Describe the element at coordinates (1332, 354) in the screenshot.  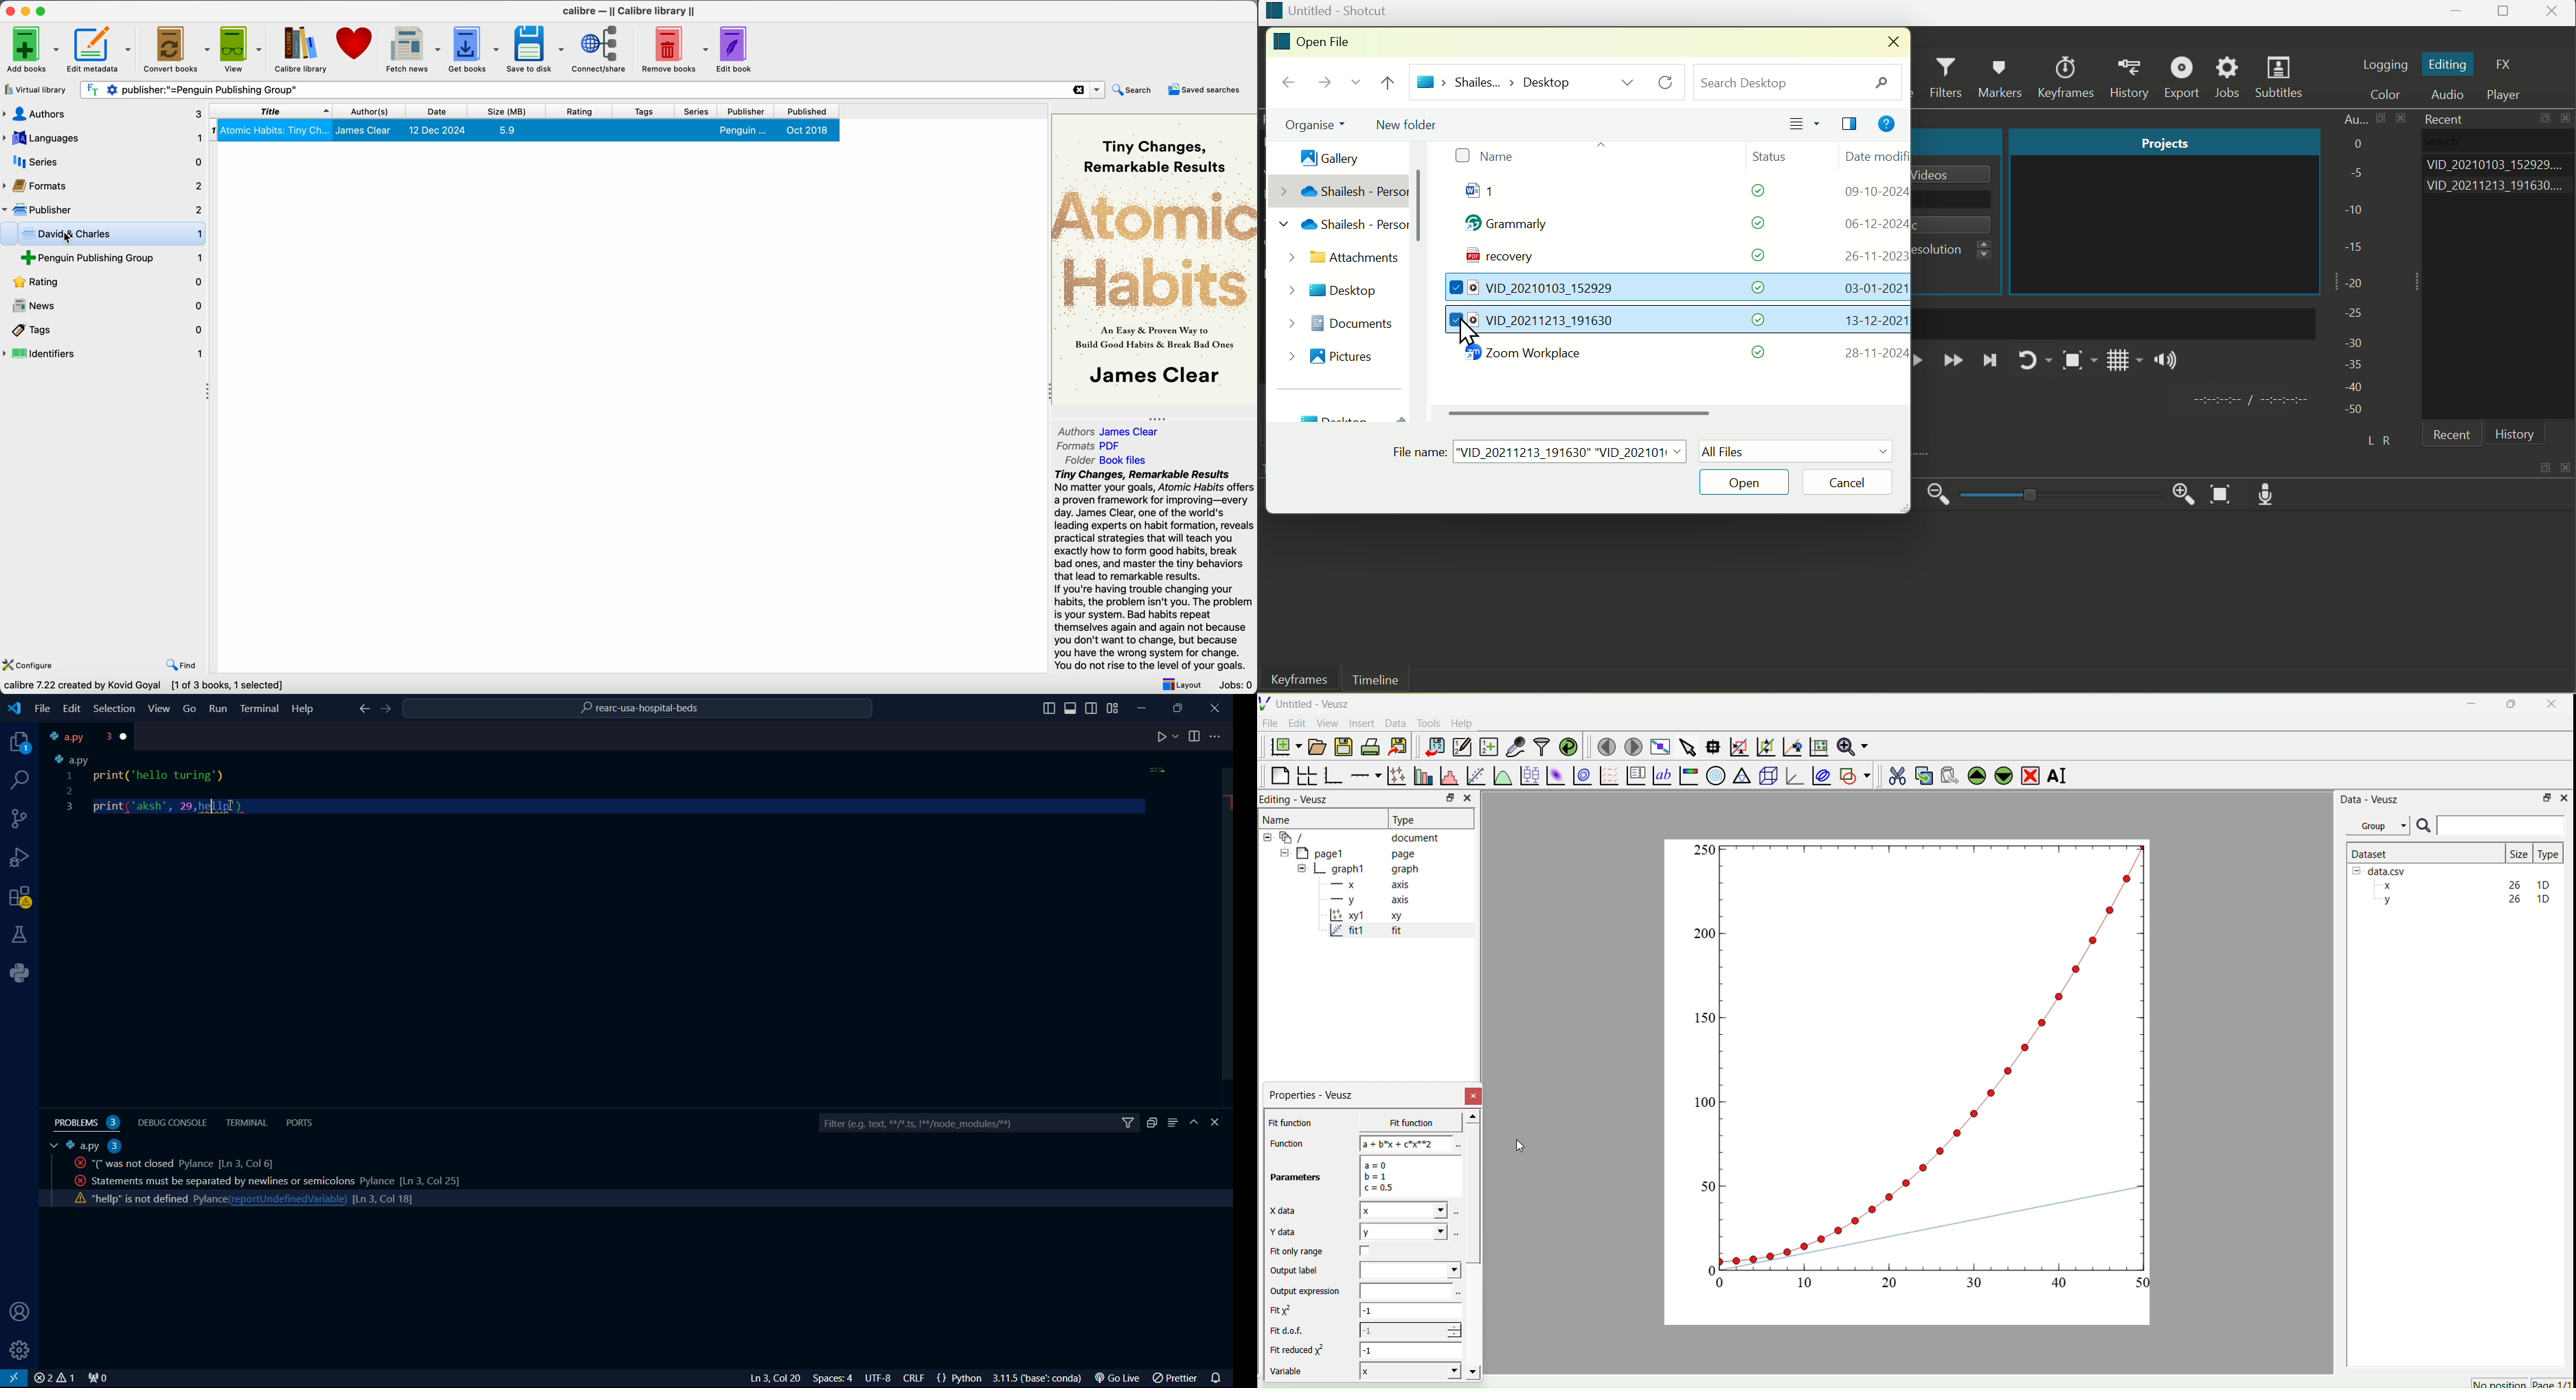
I see `Pictures` at that location.